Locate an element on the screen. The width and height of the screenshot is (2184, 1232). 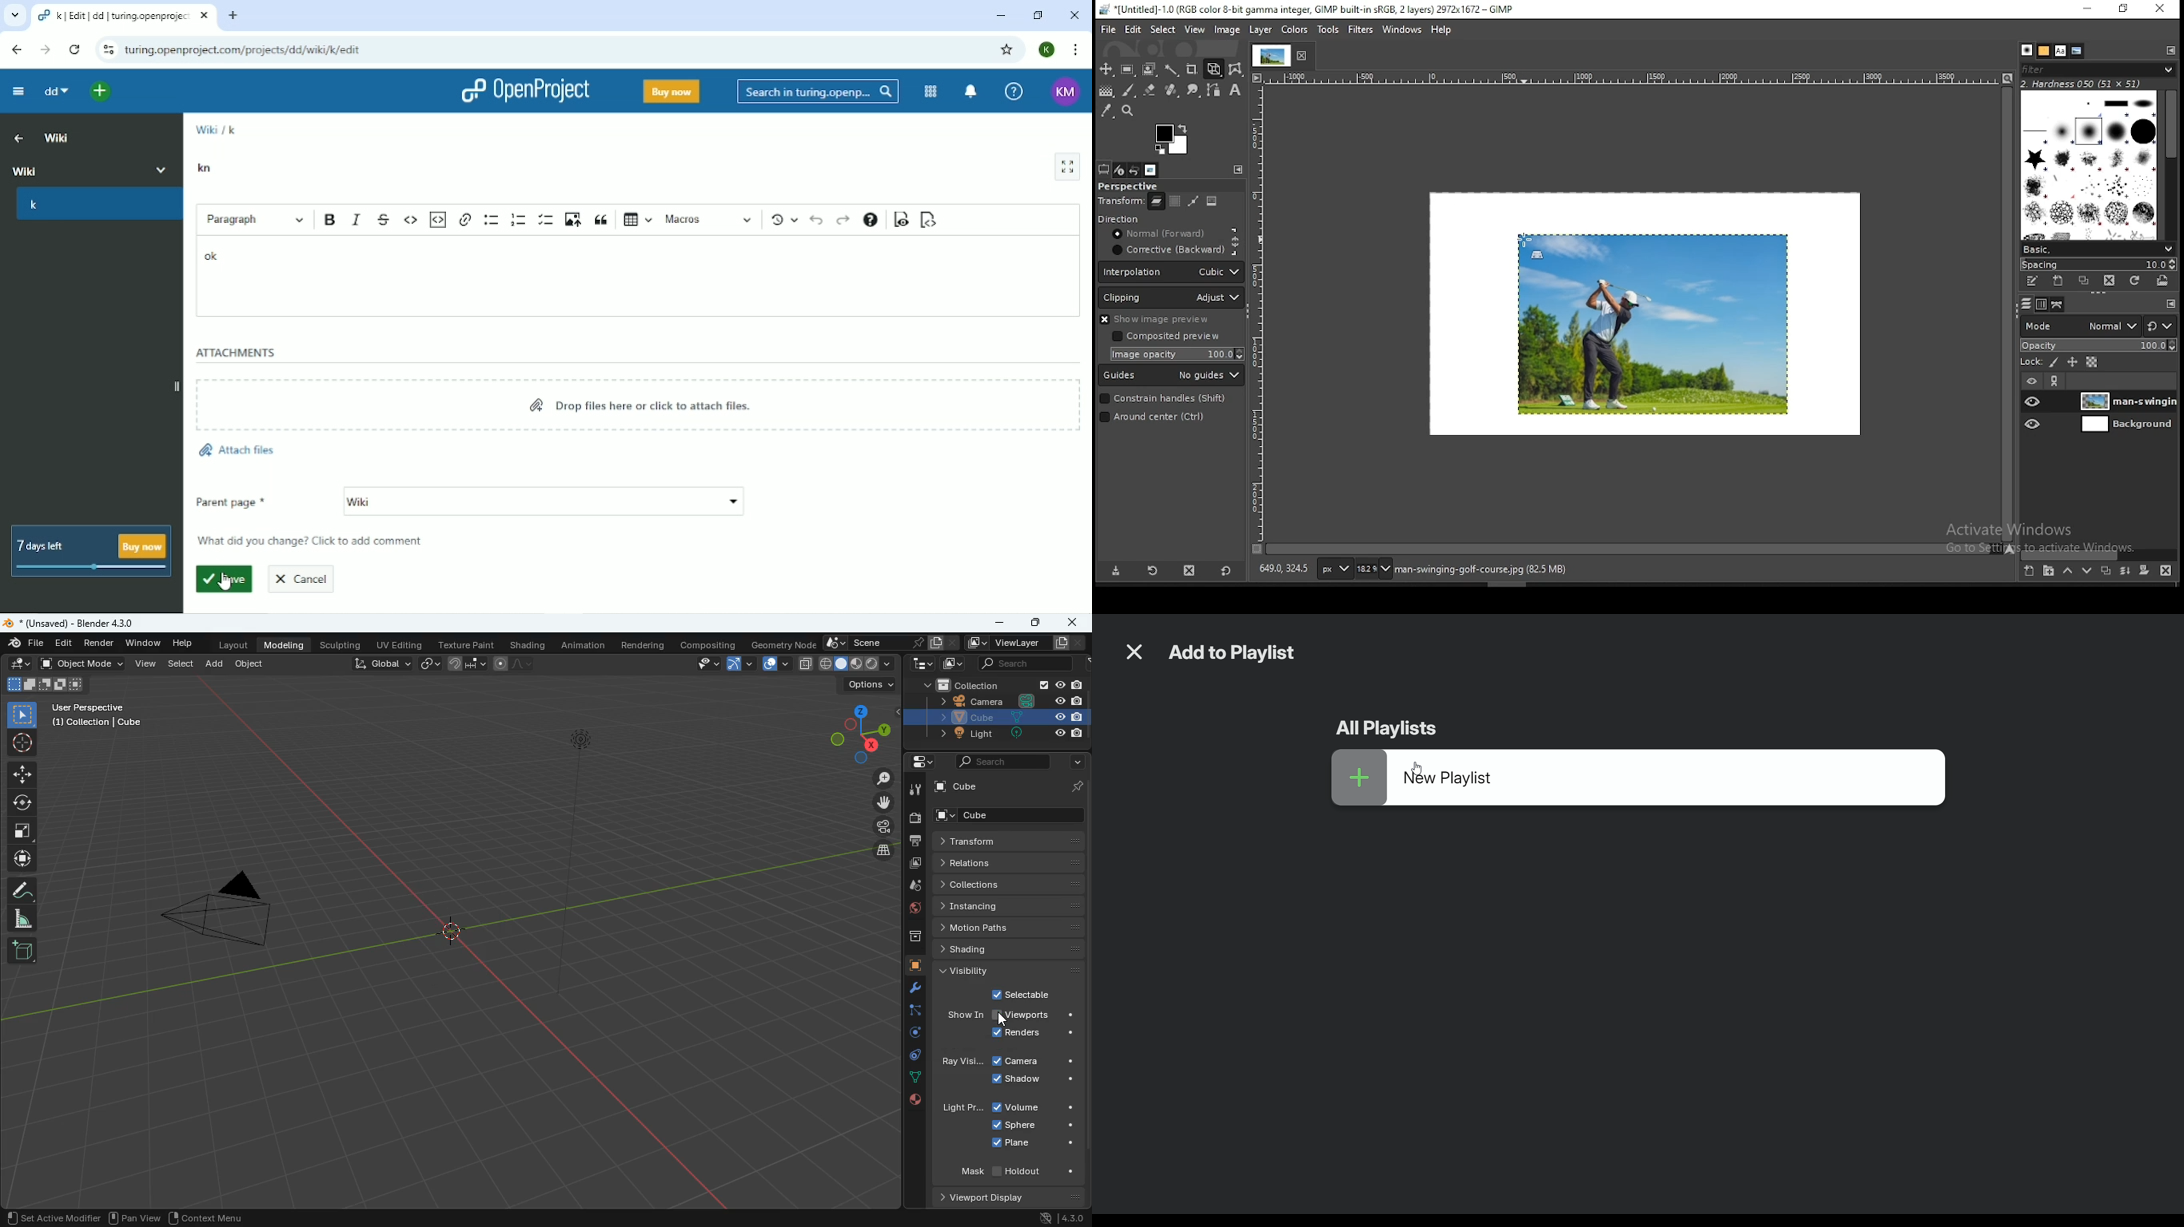
images is located at coordinates (1151, 170).